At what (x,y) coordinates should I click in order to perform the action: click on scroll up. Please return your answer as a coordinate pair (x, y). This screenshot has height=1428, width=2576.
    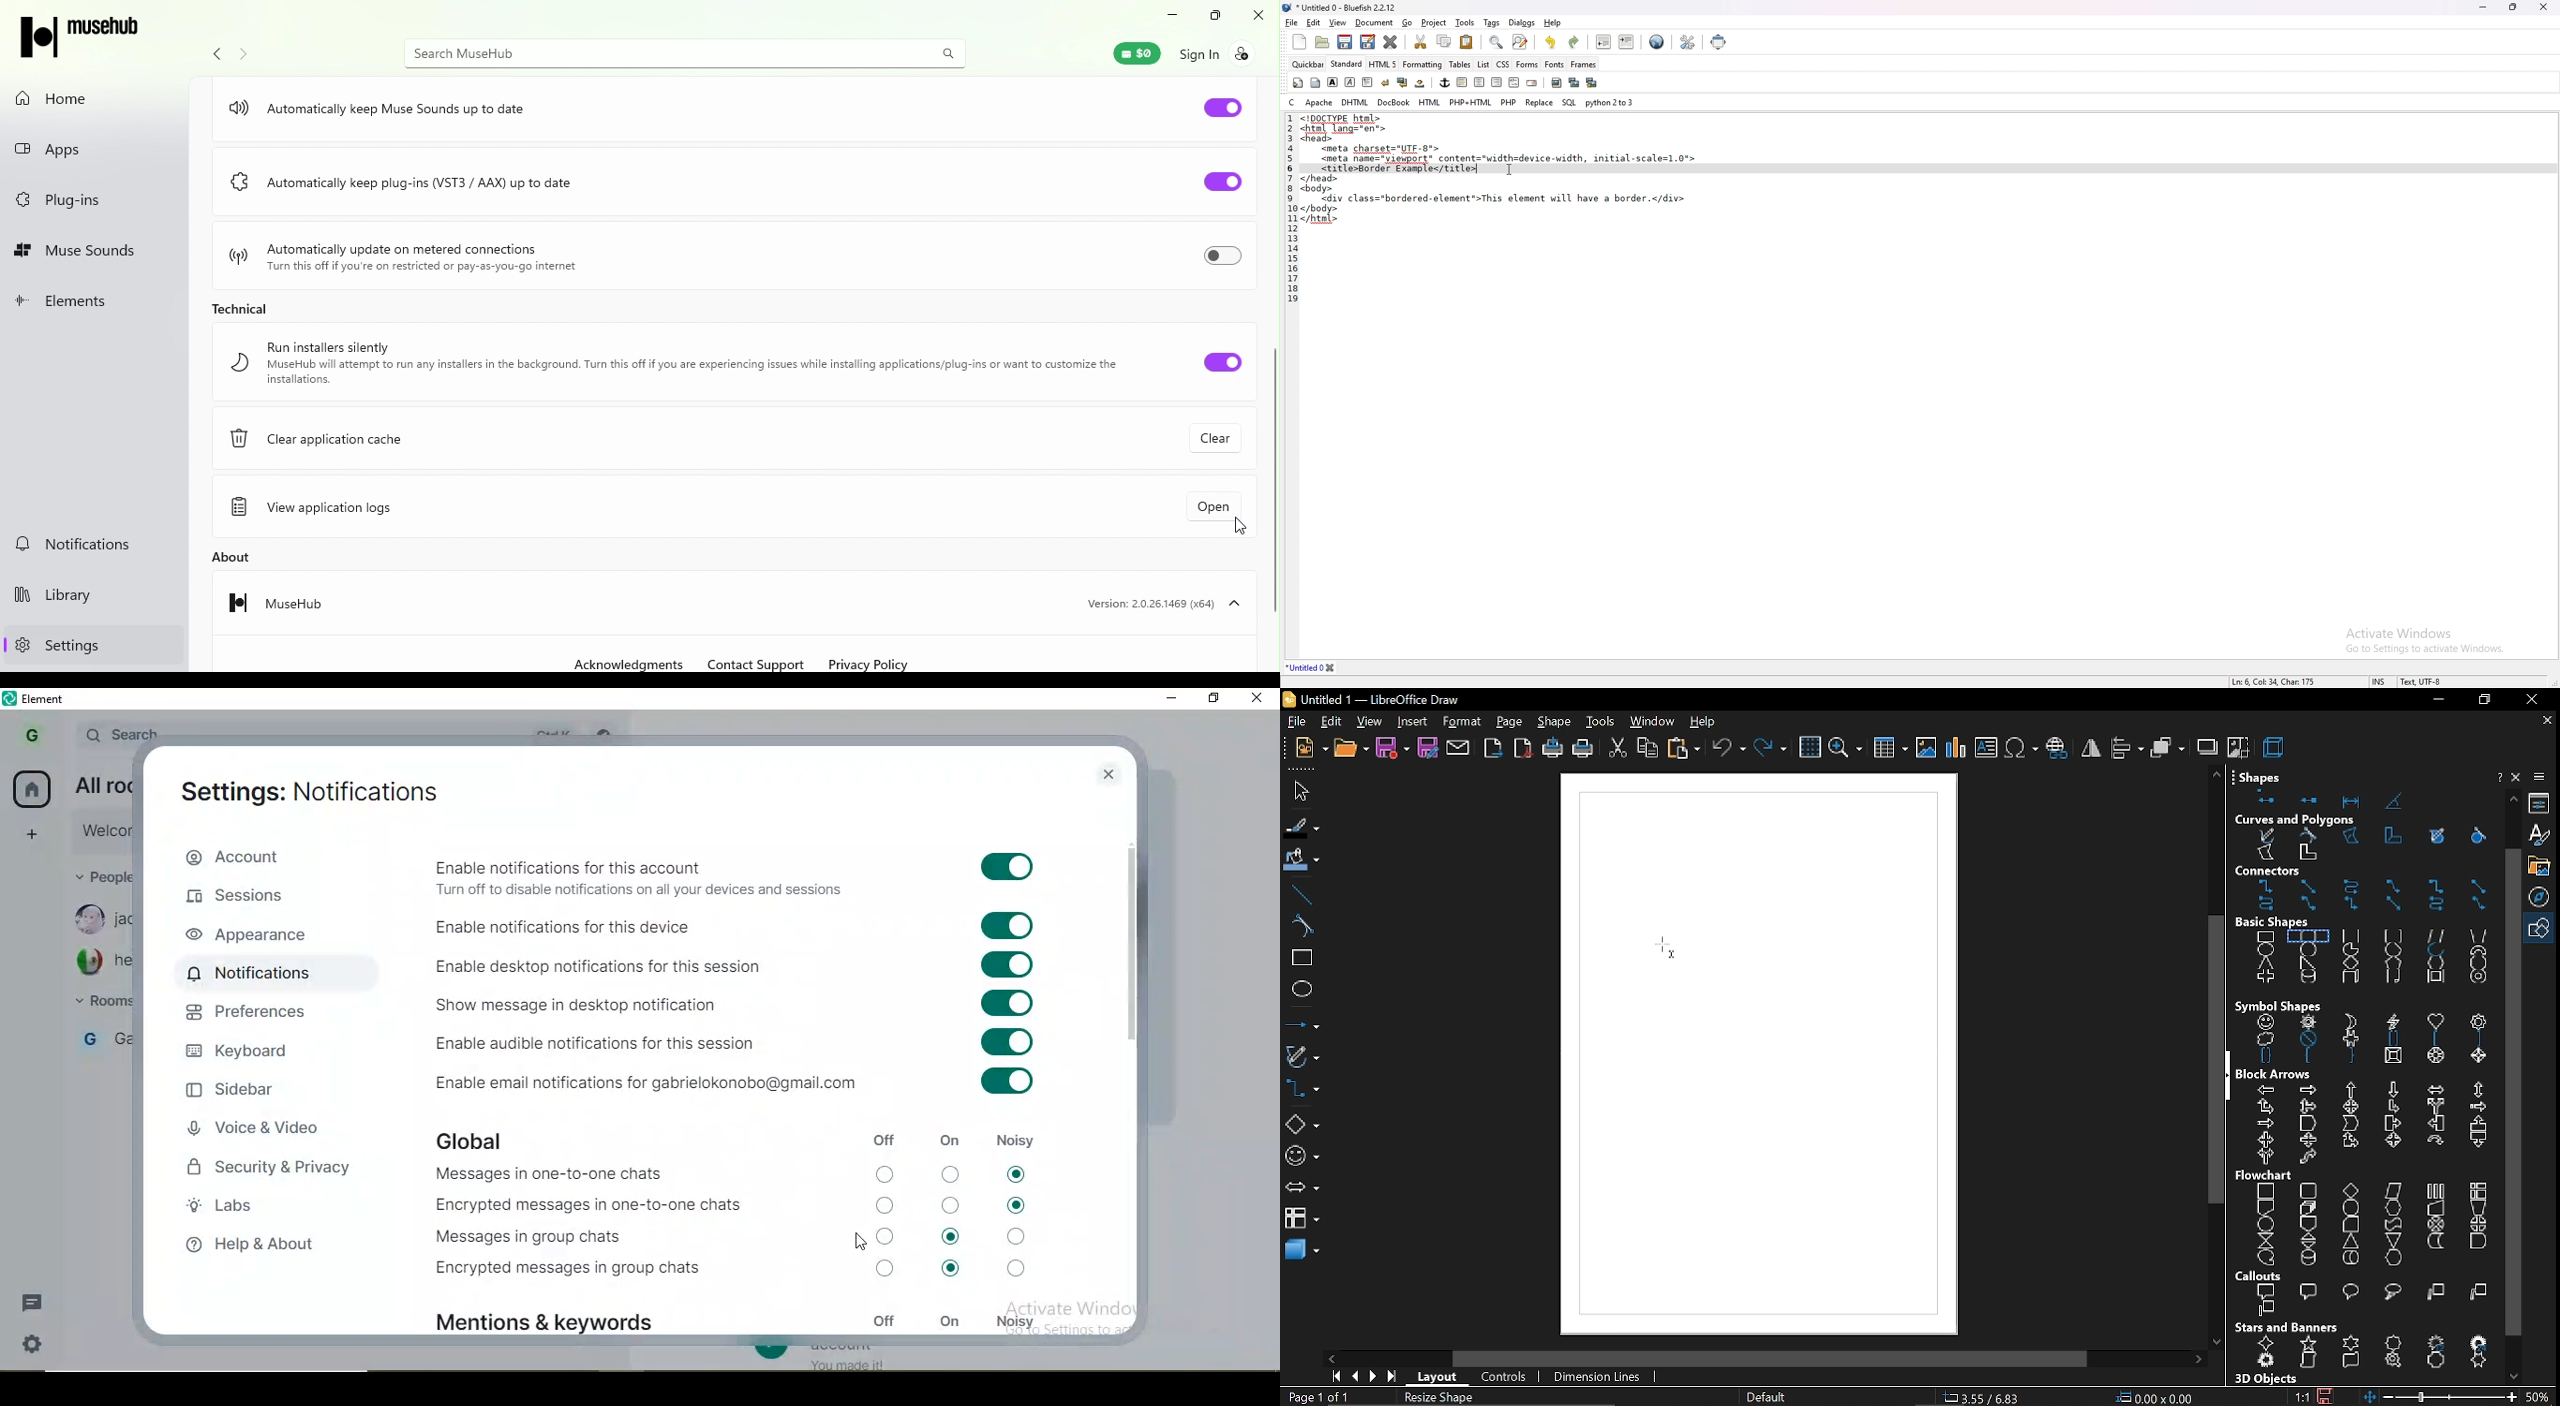
    Looking at the image, I should click on (2216, 774).